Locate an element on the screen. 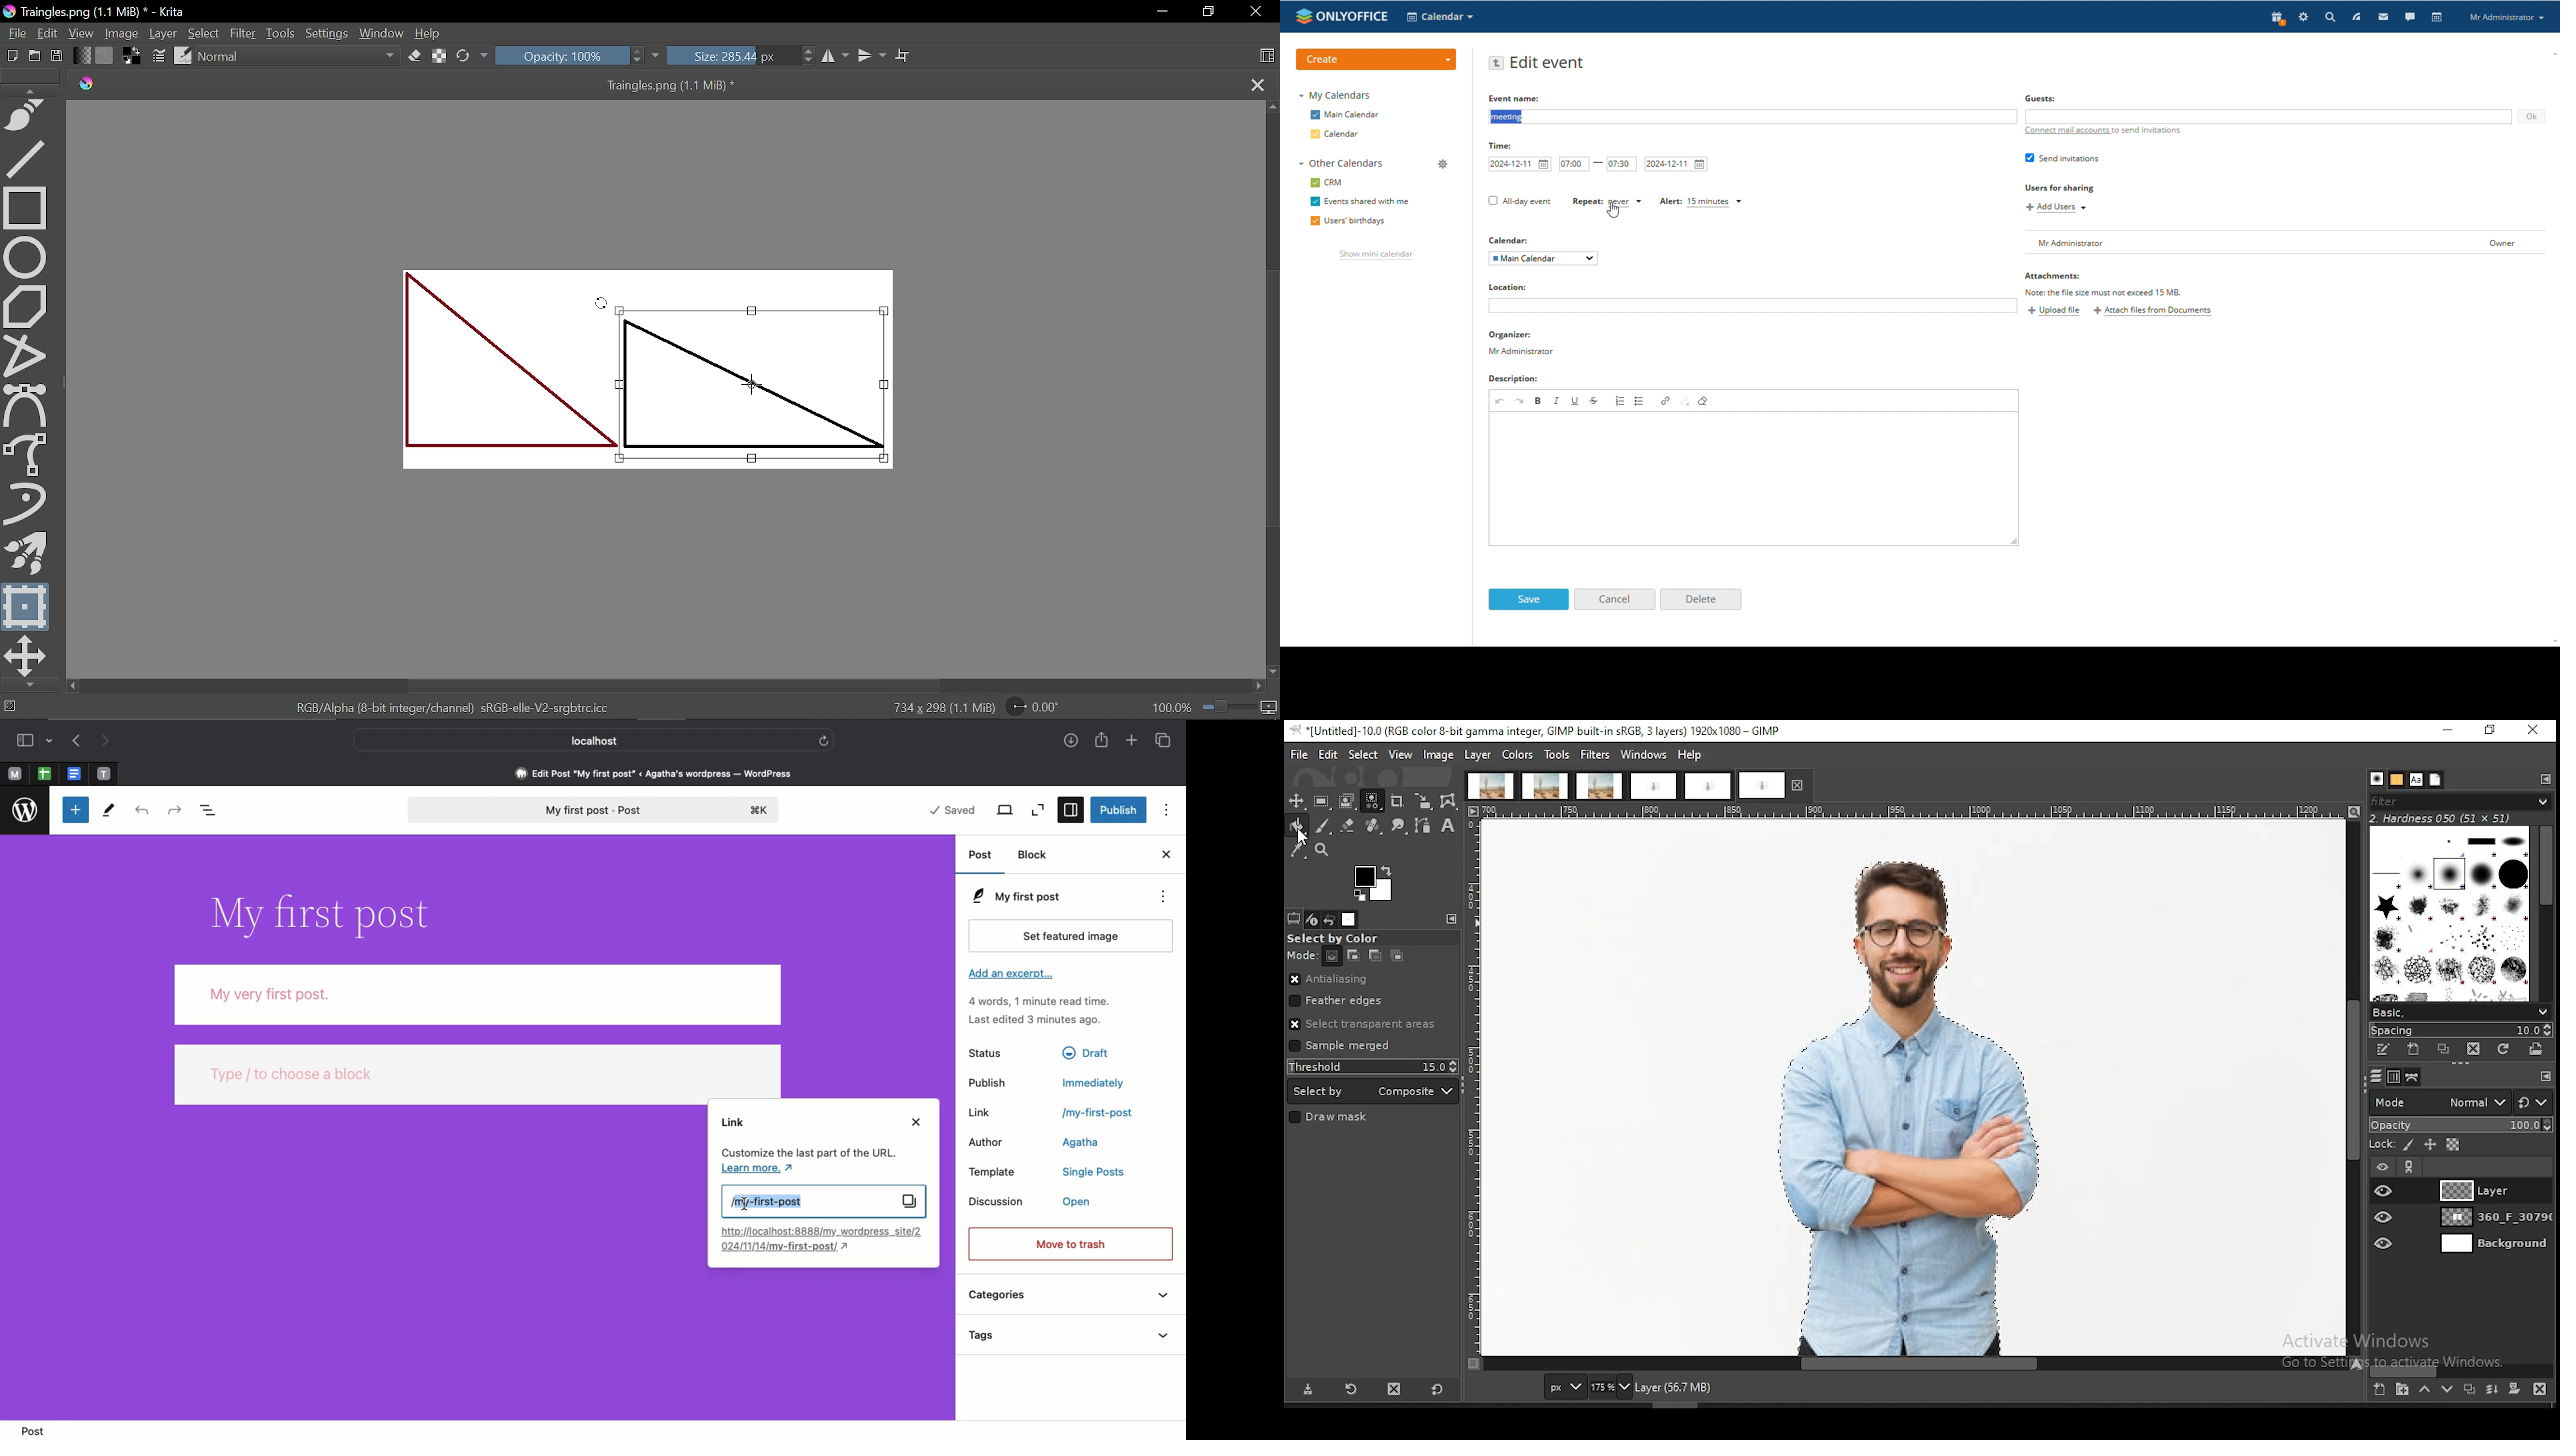  Post is located at coordinates (39, 1430).